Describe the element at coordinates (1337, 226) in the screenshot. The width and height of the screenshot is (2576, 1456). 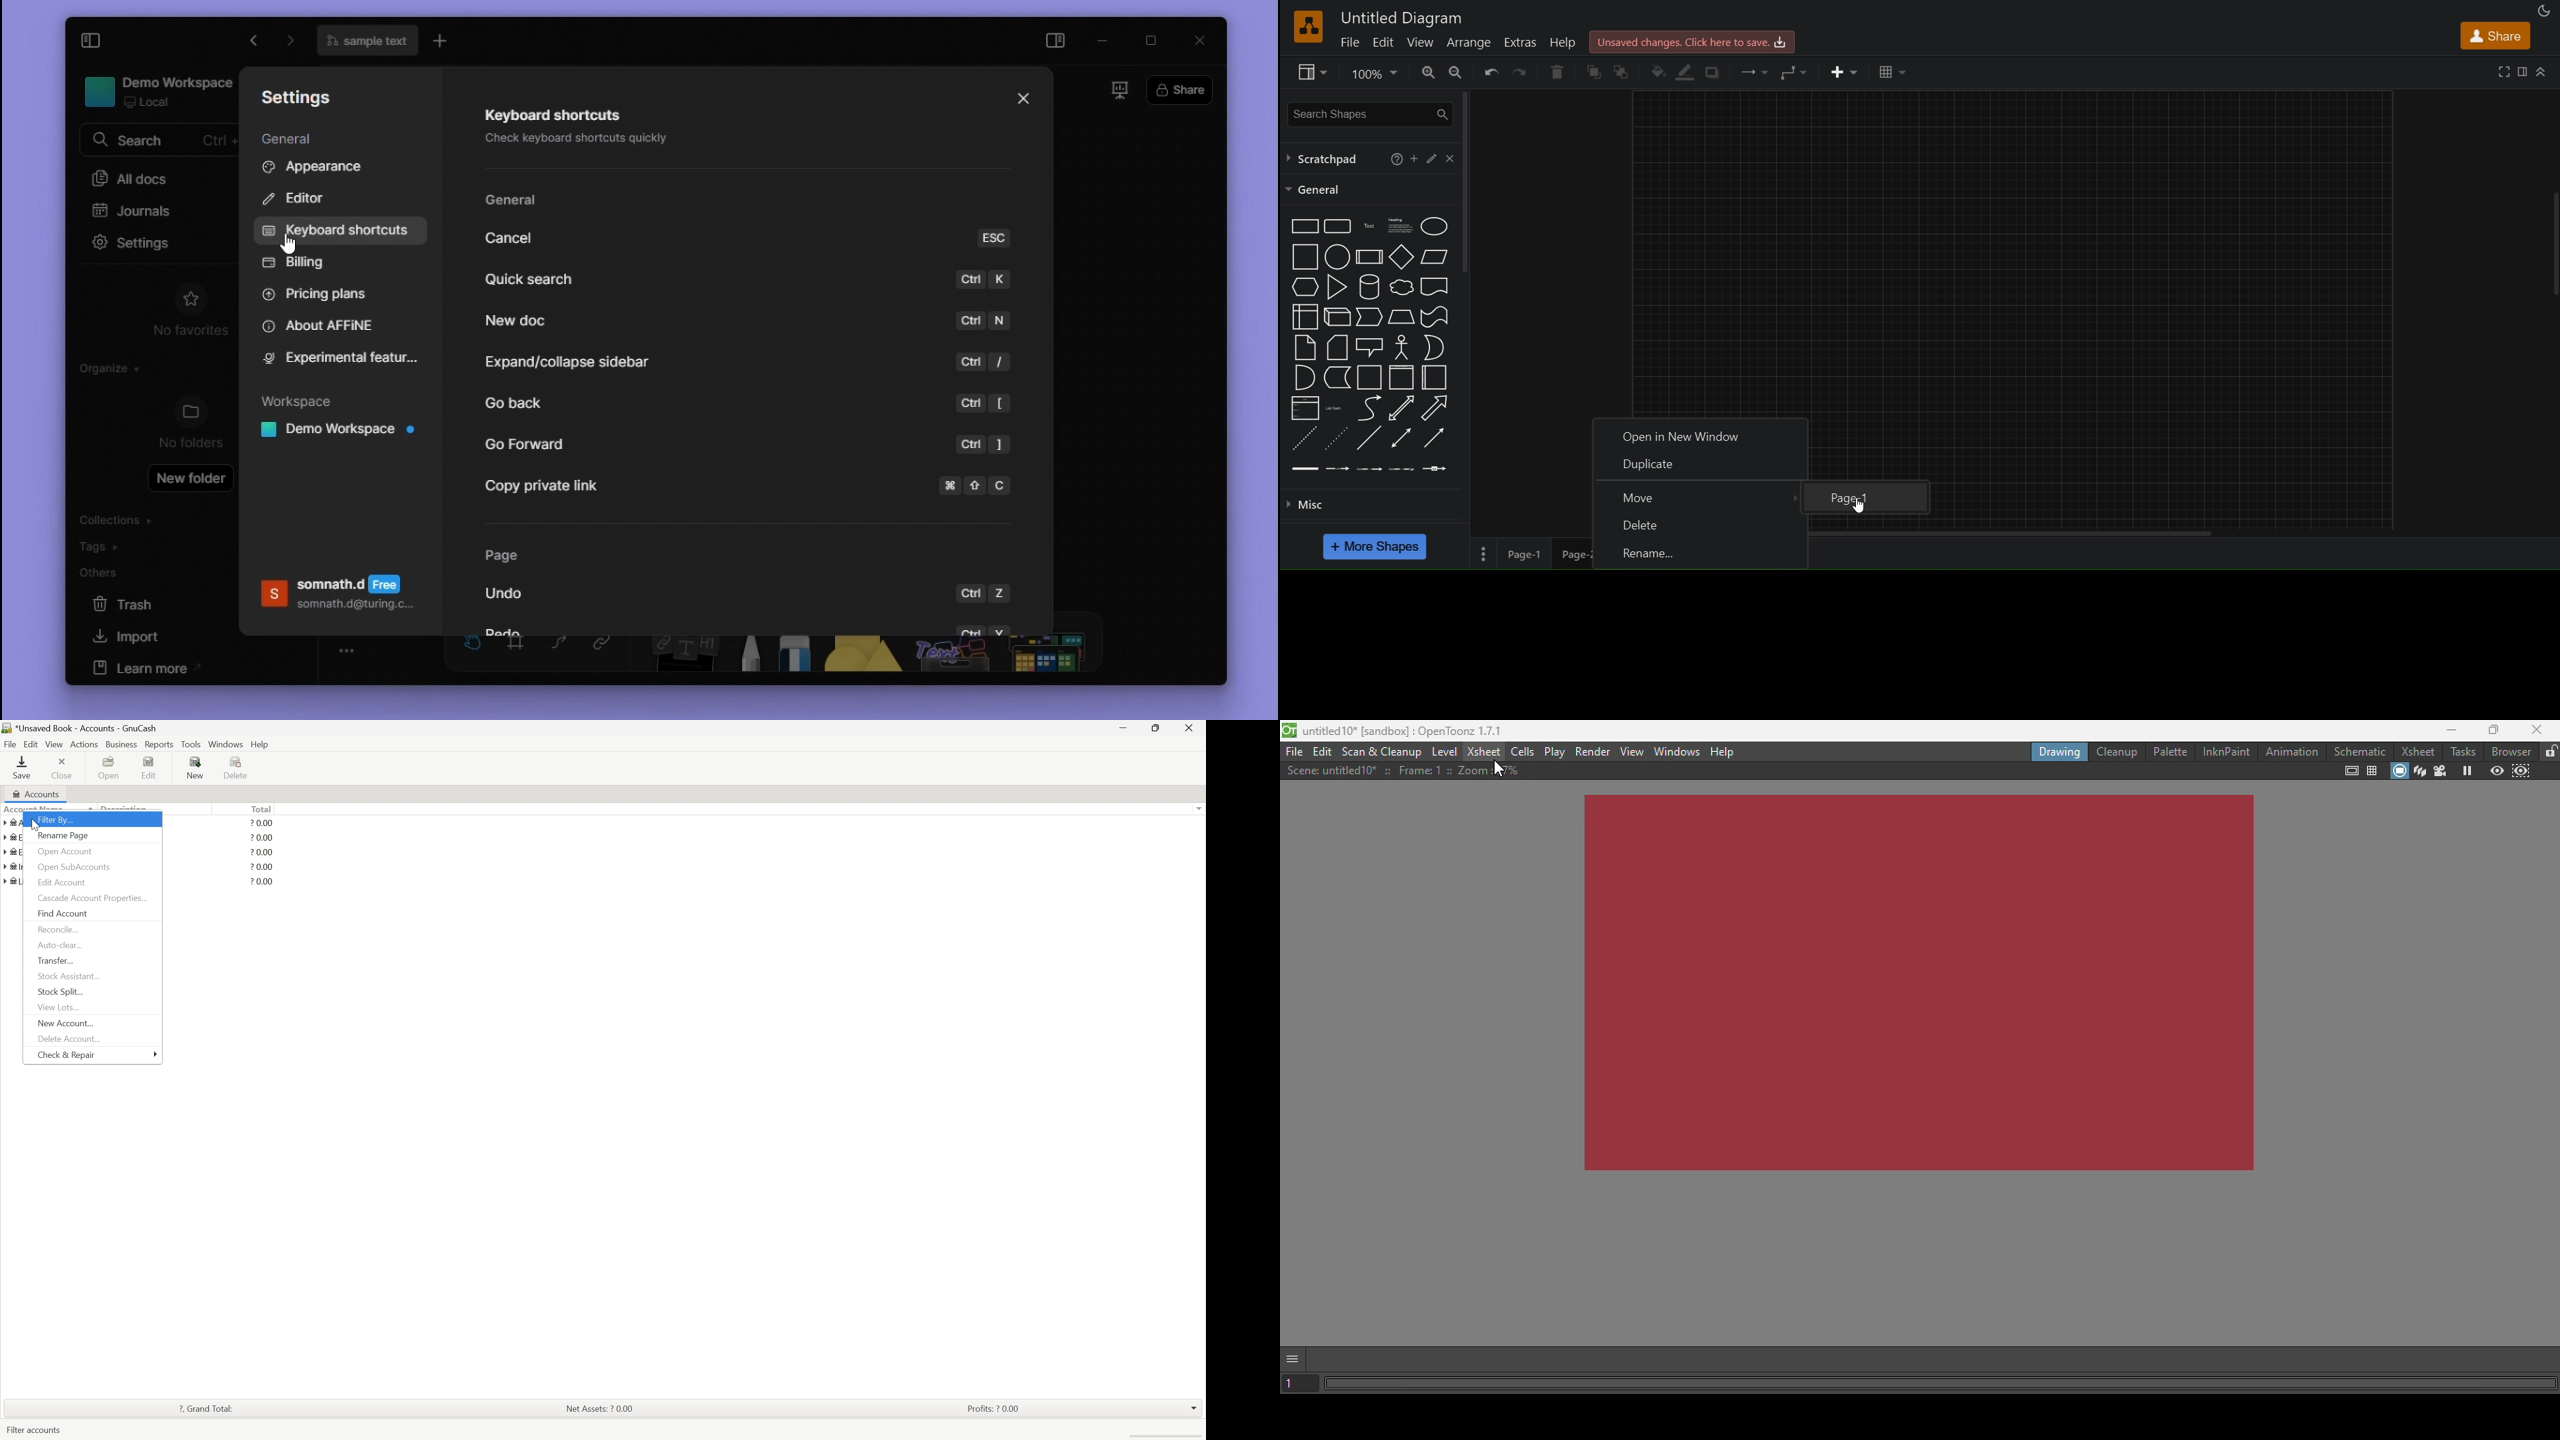
I see `rounded rectangle` at that location.